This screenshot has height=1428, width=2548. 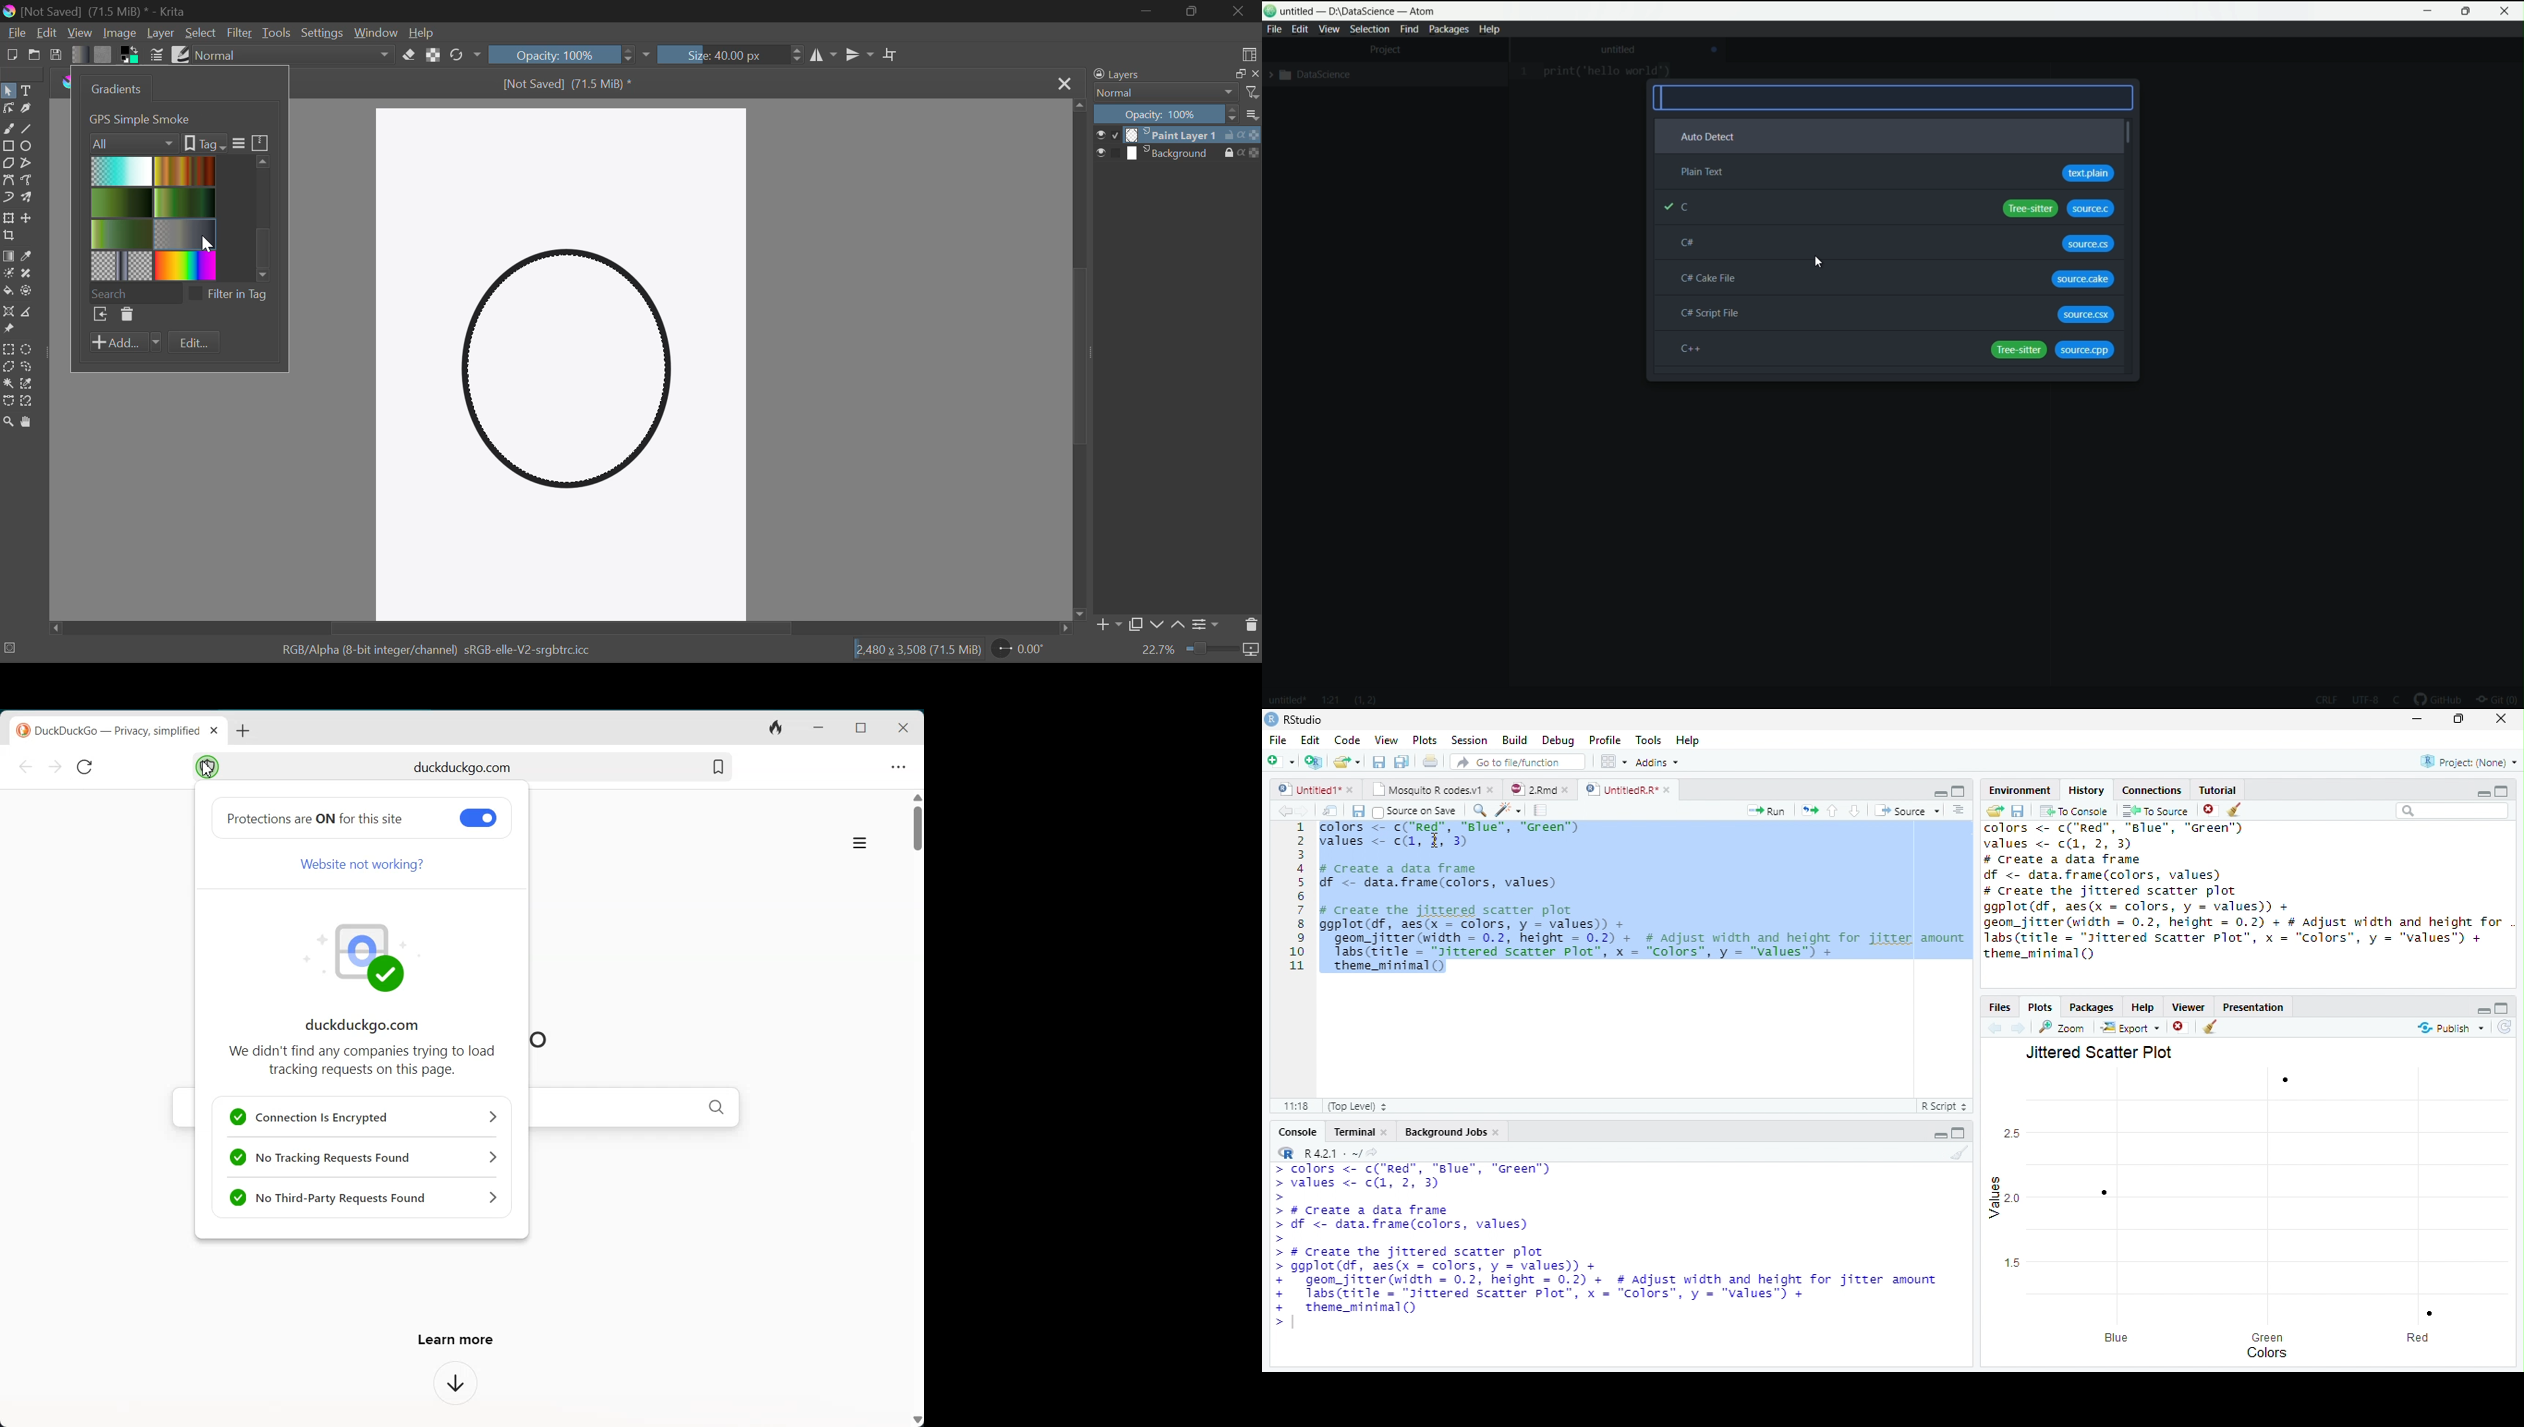 What do you see at coordinates (1308, 790) in the screenshot?
I see `Untitled1*` at bounding box center [1308, 790].